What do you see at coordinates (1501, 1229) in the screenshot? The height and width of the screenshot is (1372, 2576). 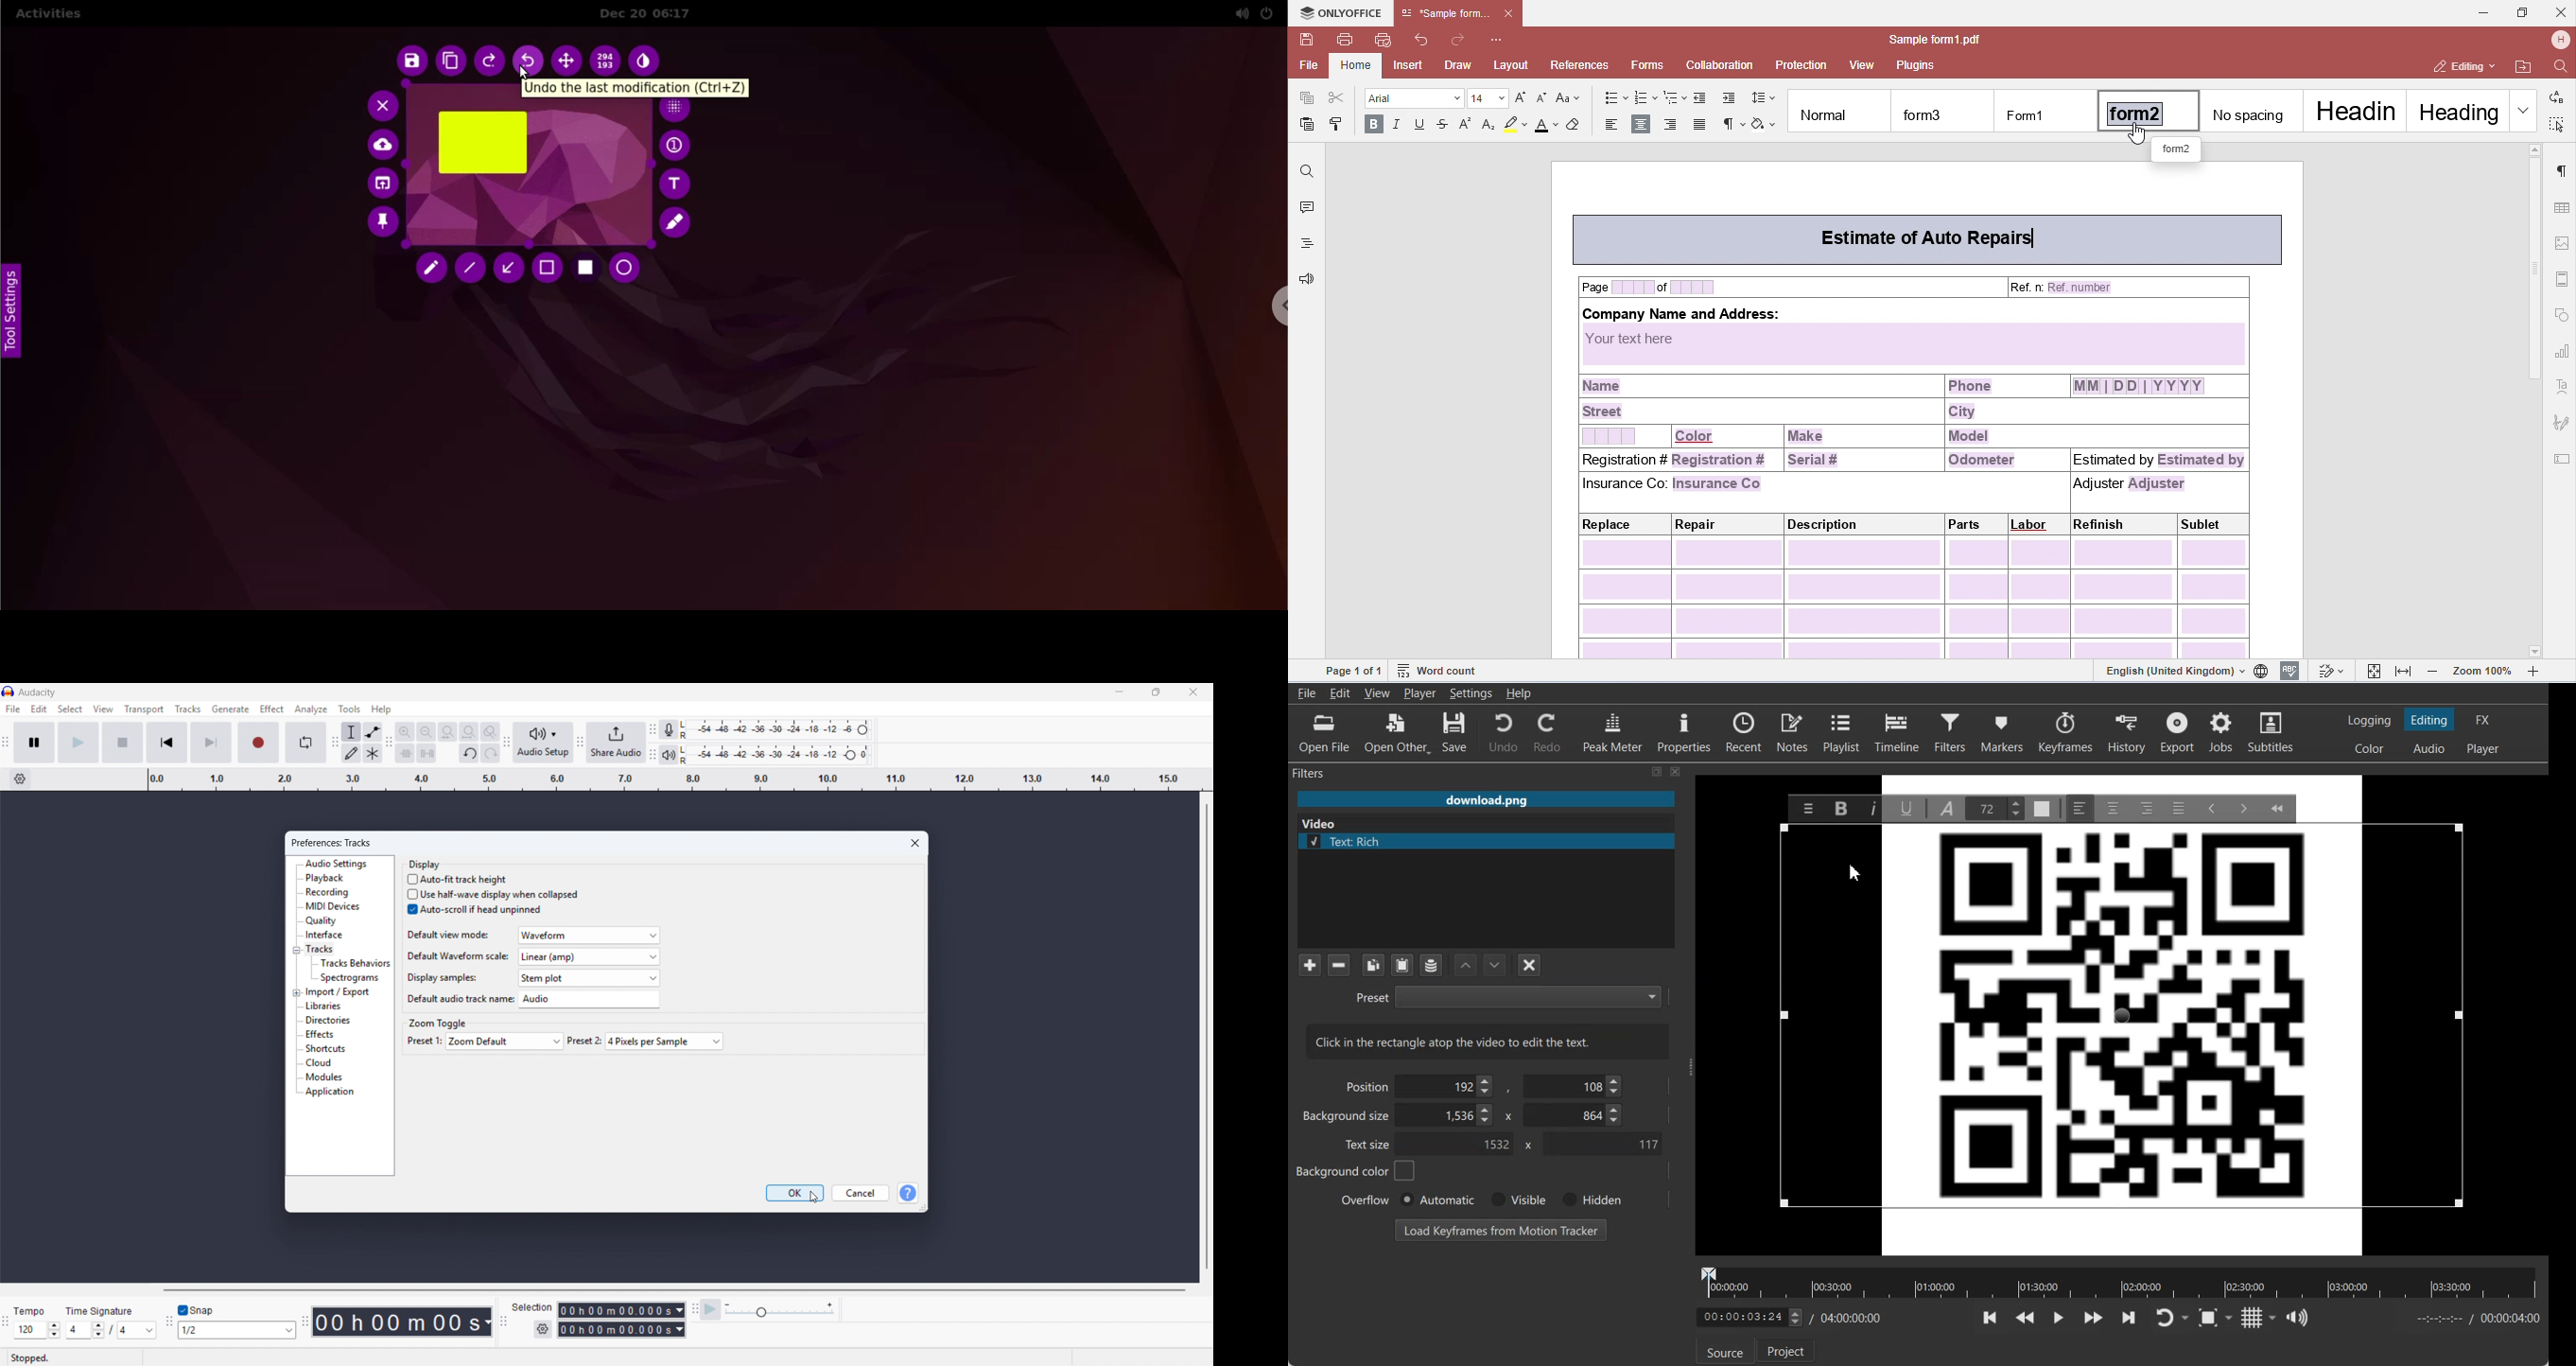 I see `Load Keyframe from Motion Tracker` at bounding box center [1501, 1229].